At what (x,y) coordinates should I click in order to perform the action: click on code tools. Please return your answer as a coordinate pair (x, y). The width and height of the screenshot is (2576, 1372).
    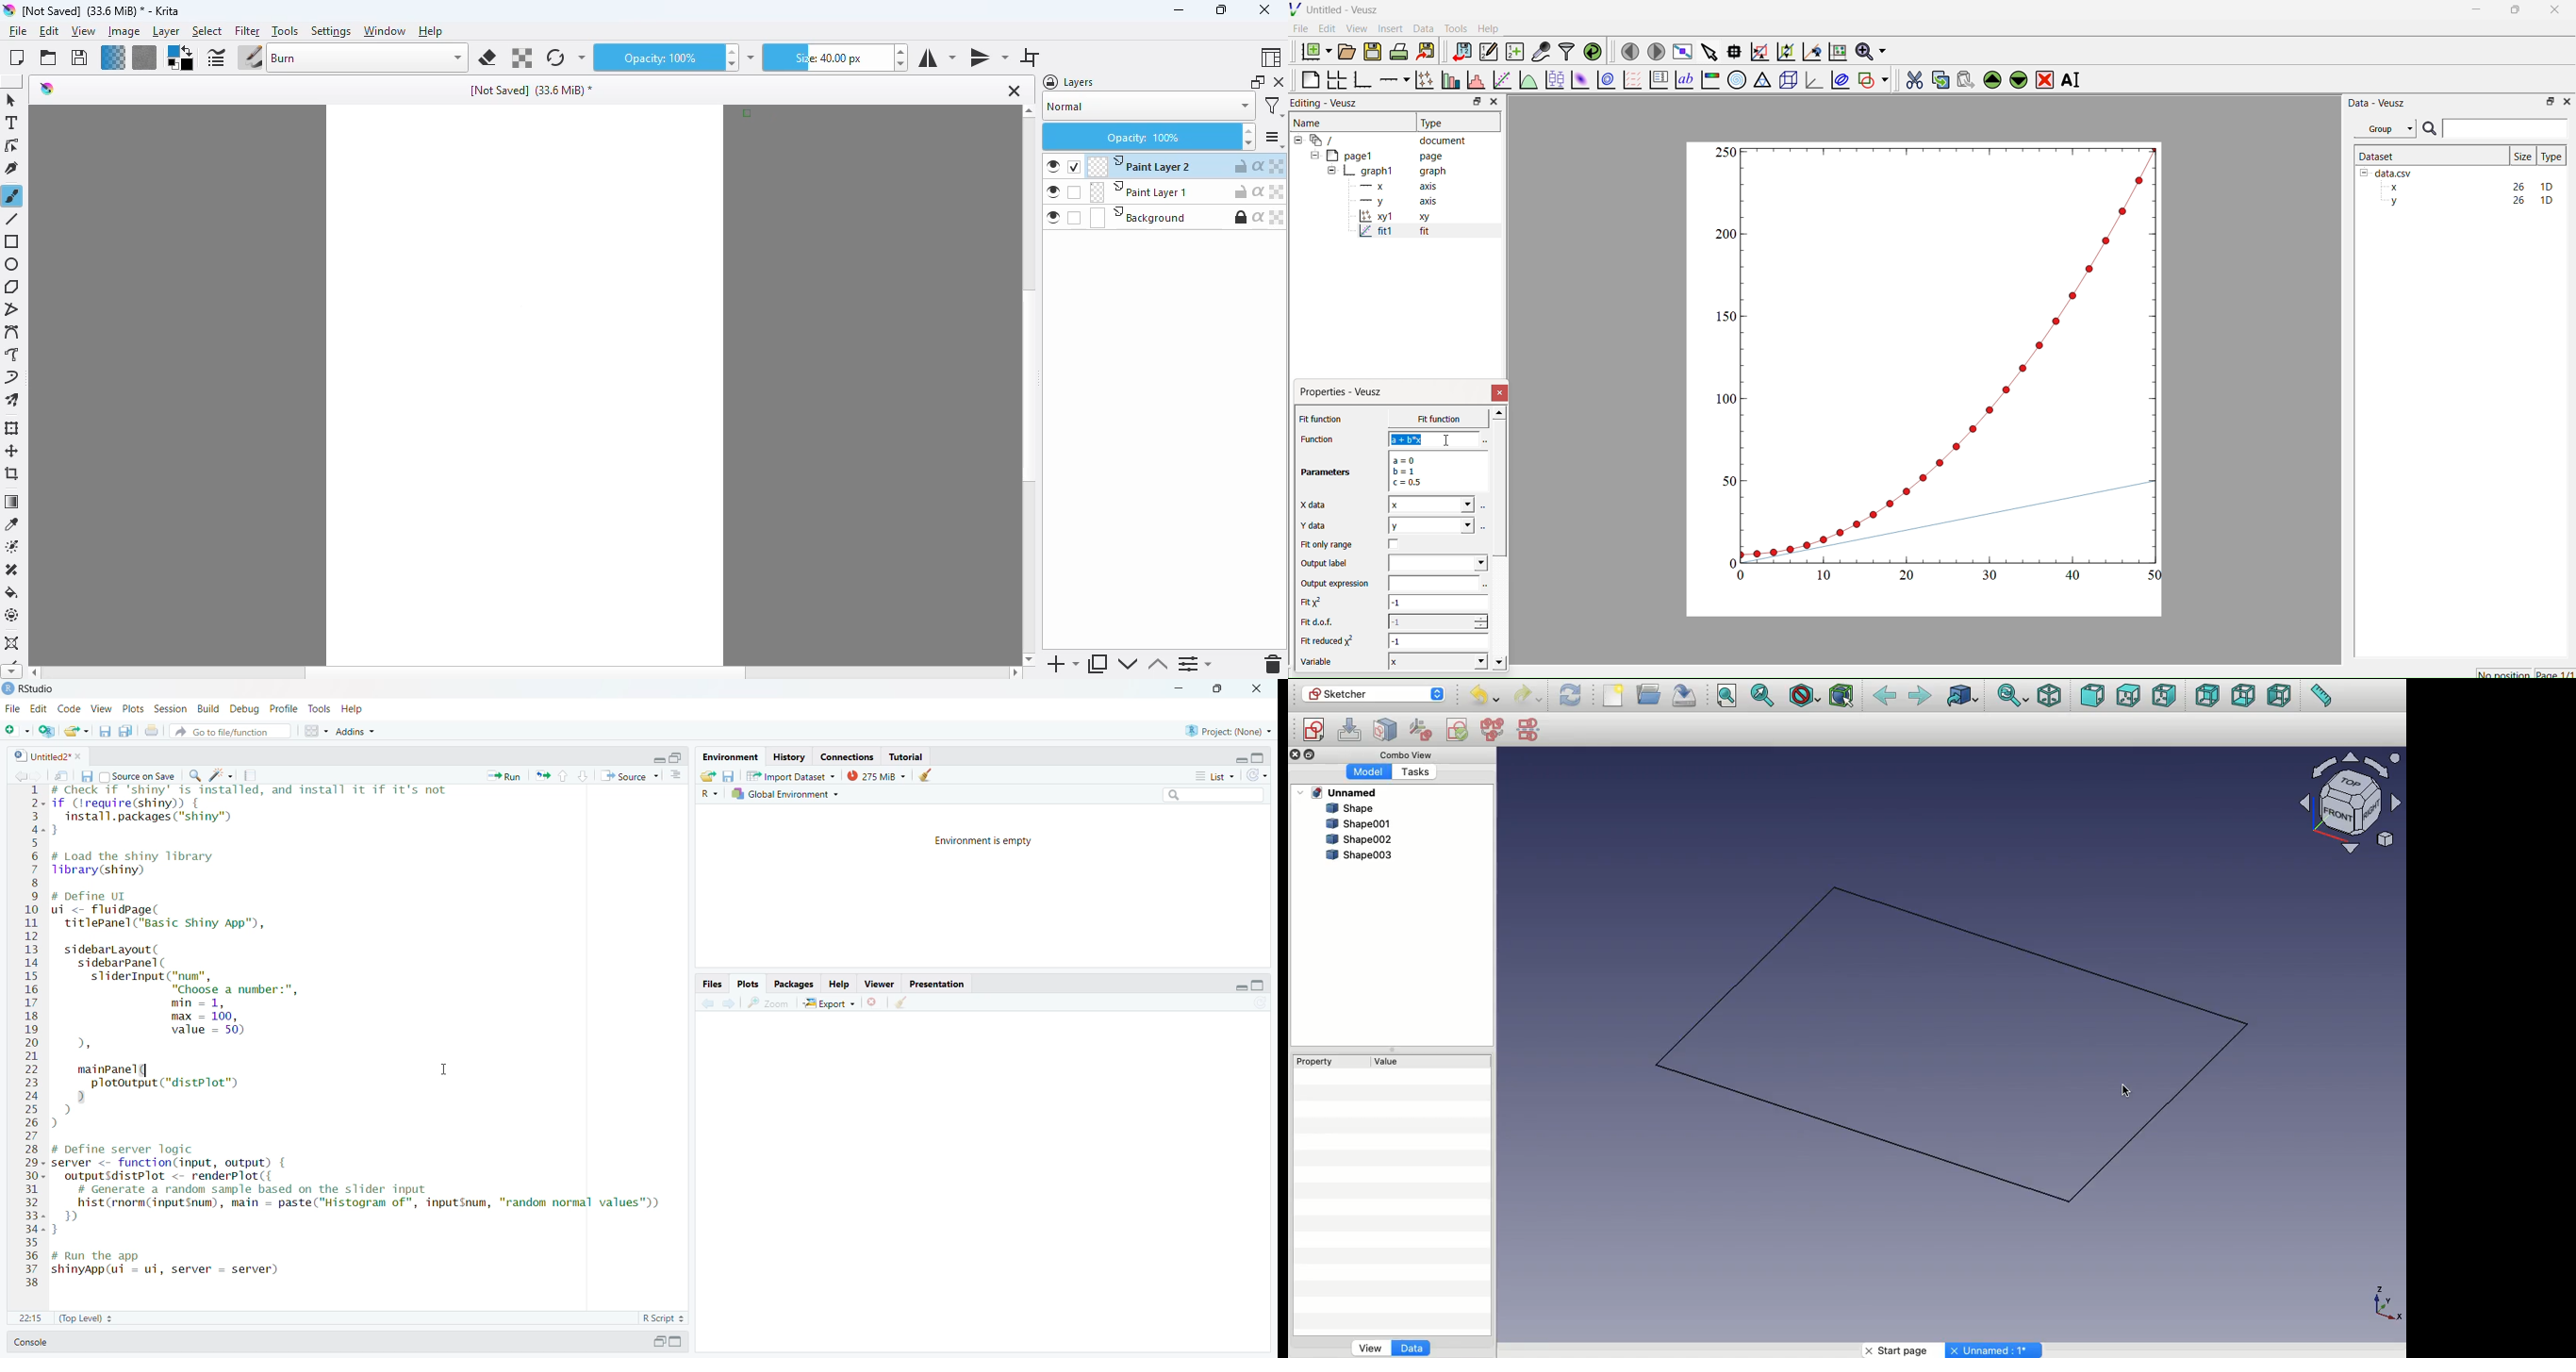
    Looking at the image, I should click on (222, 775).